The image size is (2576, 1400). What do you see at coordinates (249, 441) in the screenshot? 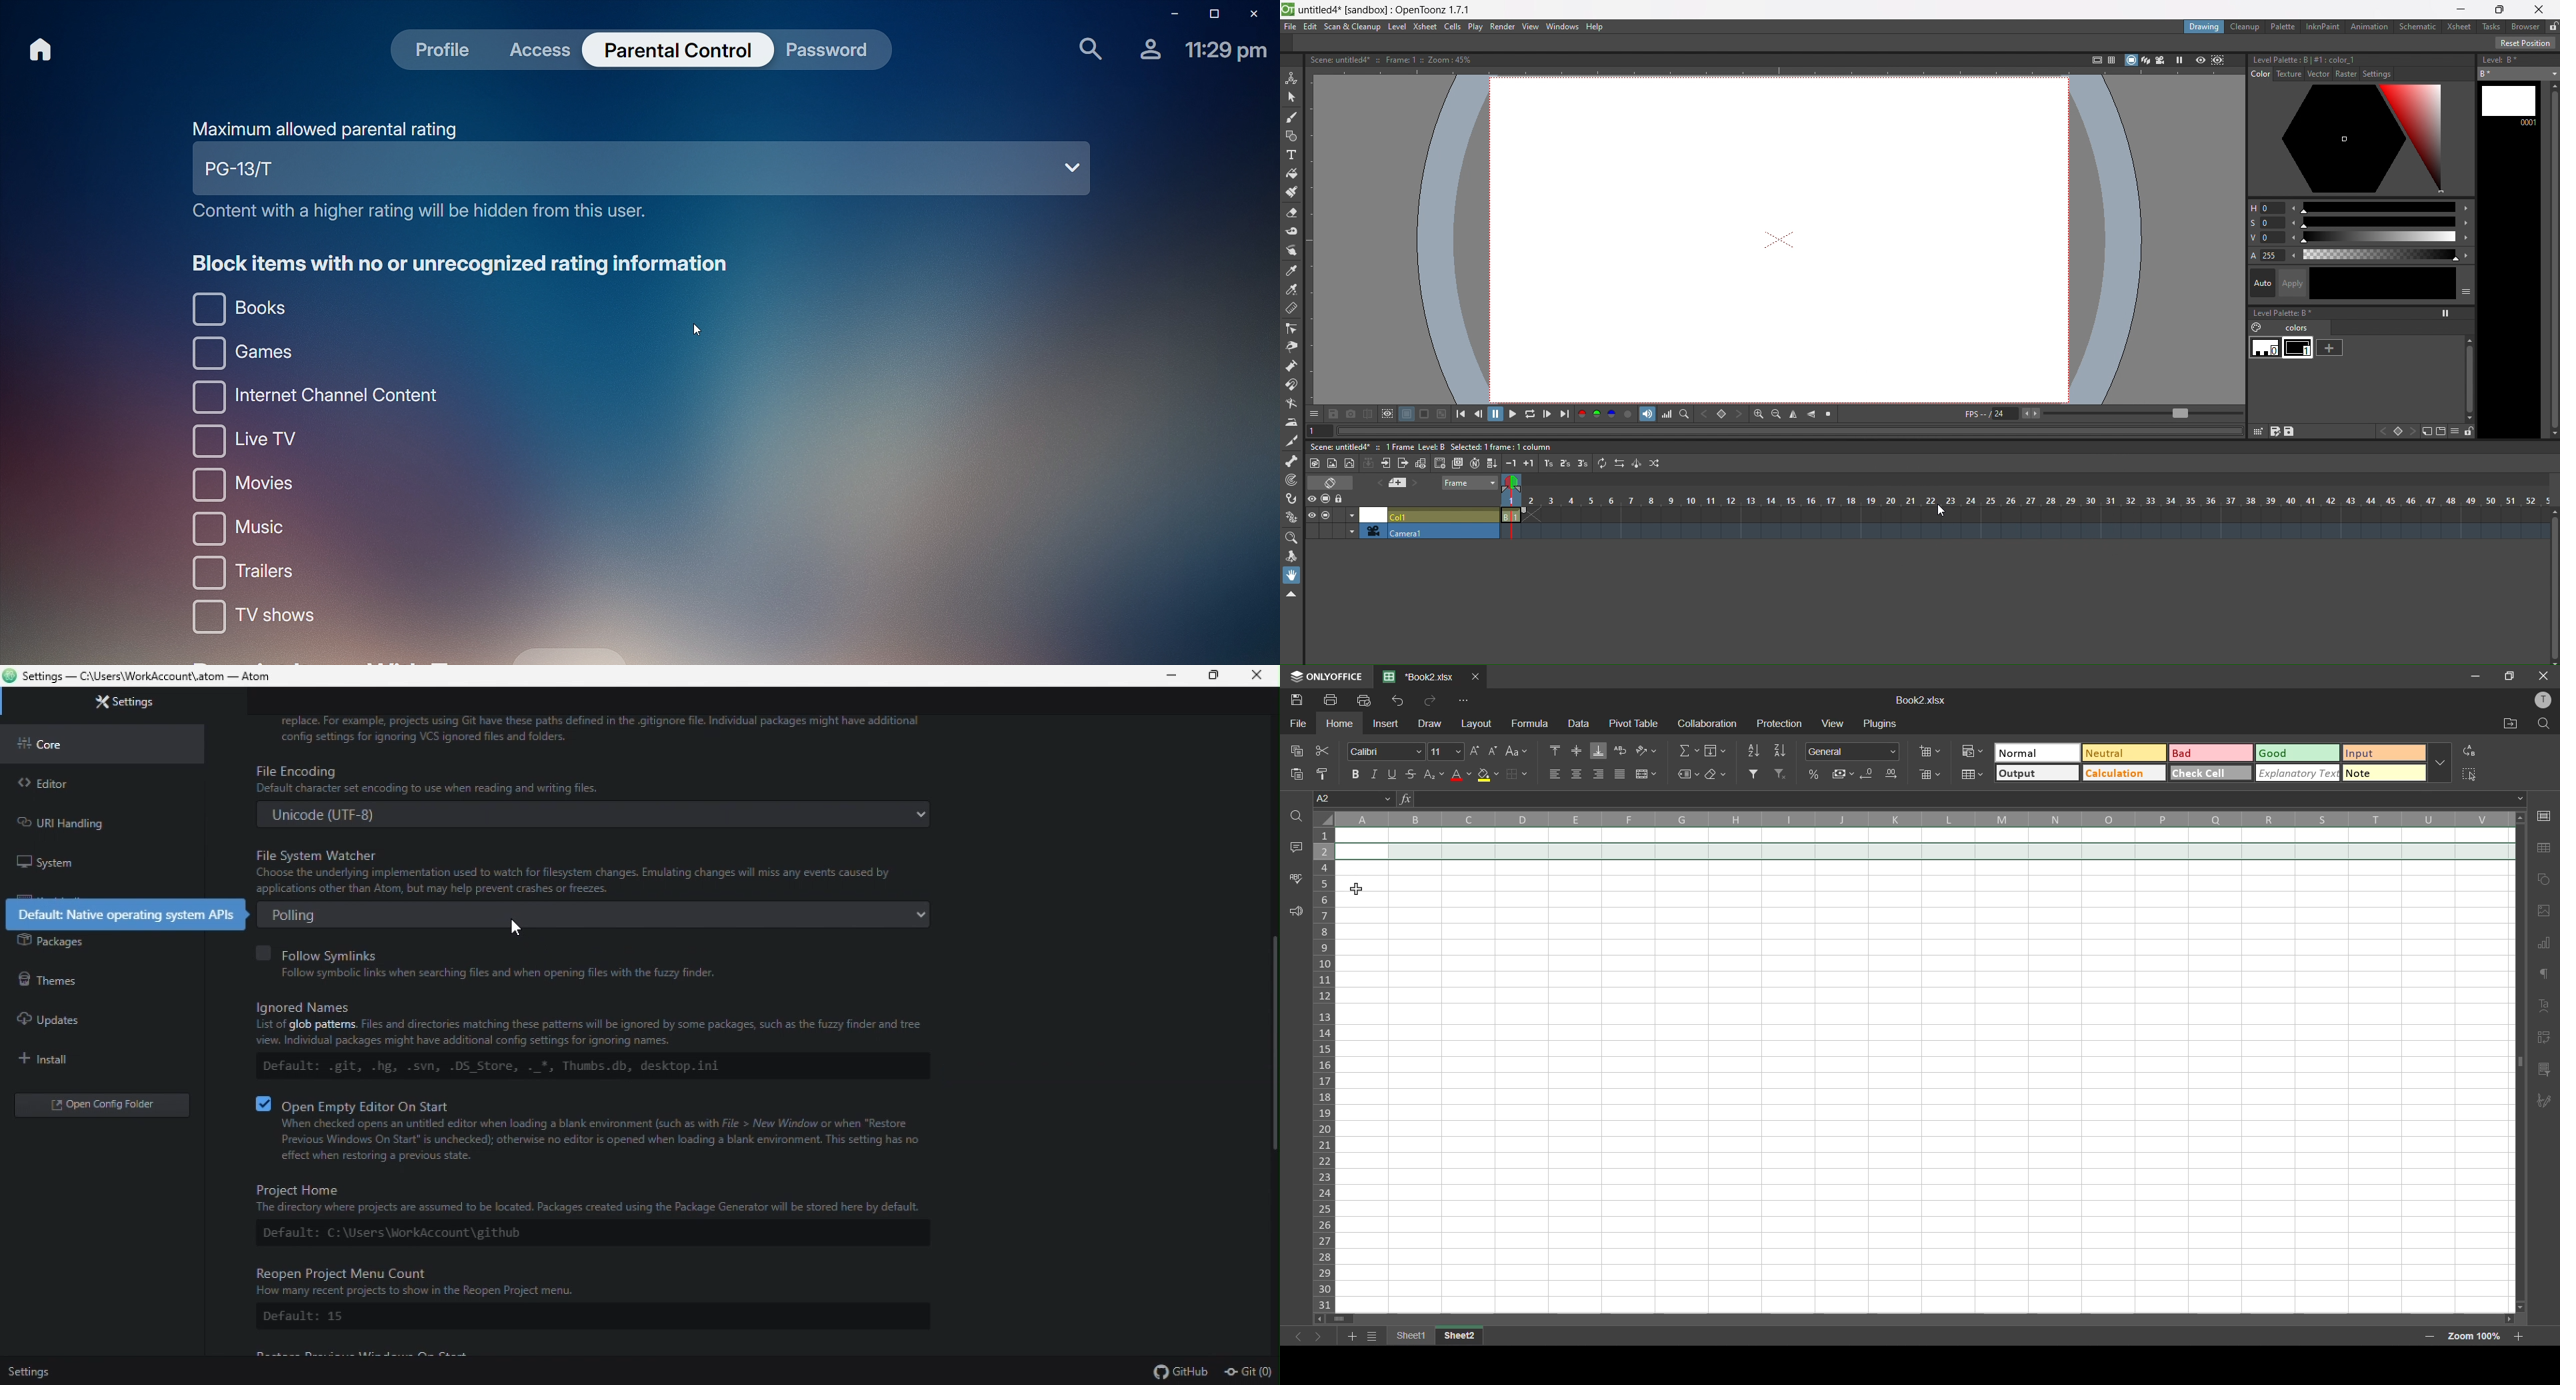
I see `Live TV` at bounding box center [249, 441].